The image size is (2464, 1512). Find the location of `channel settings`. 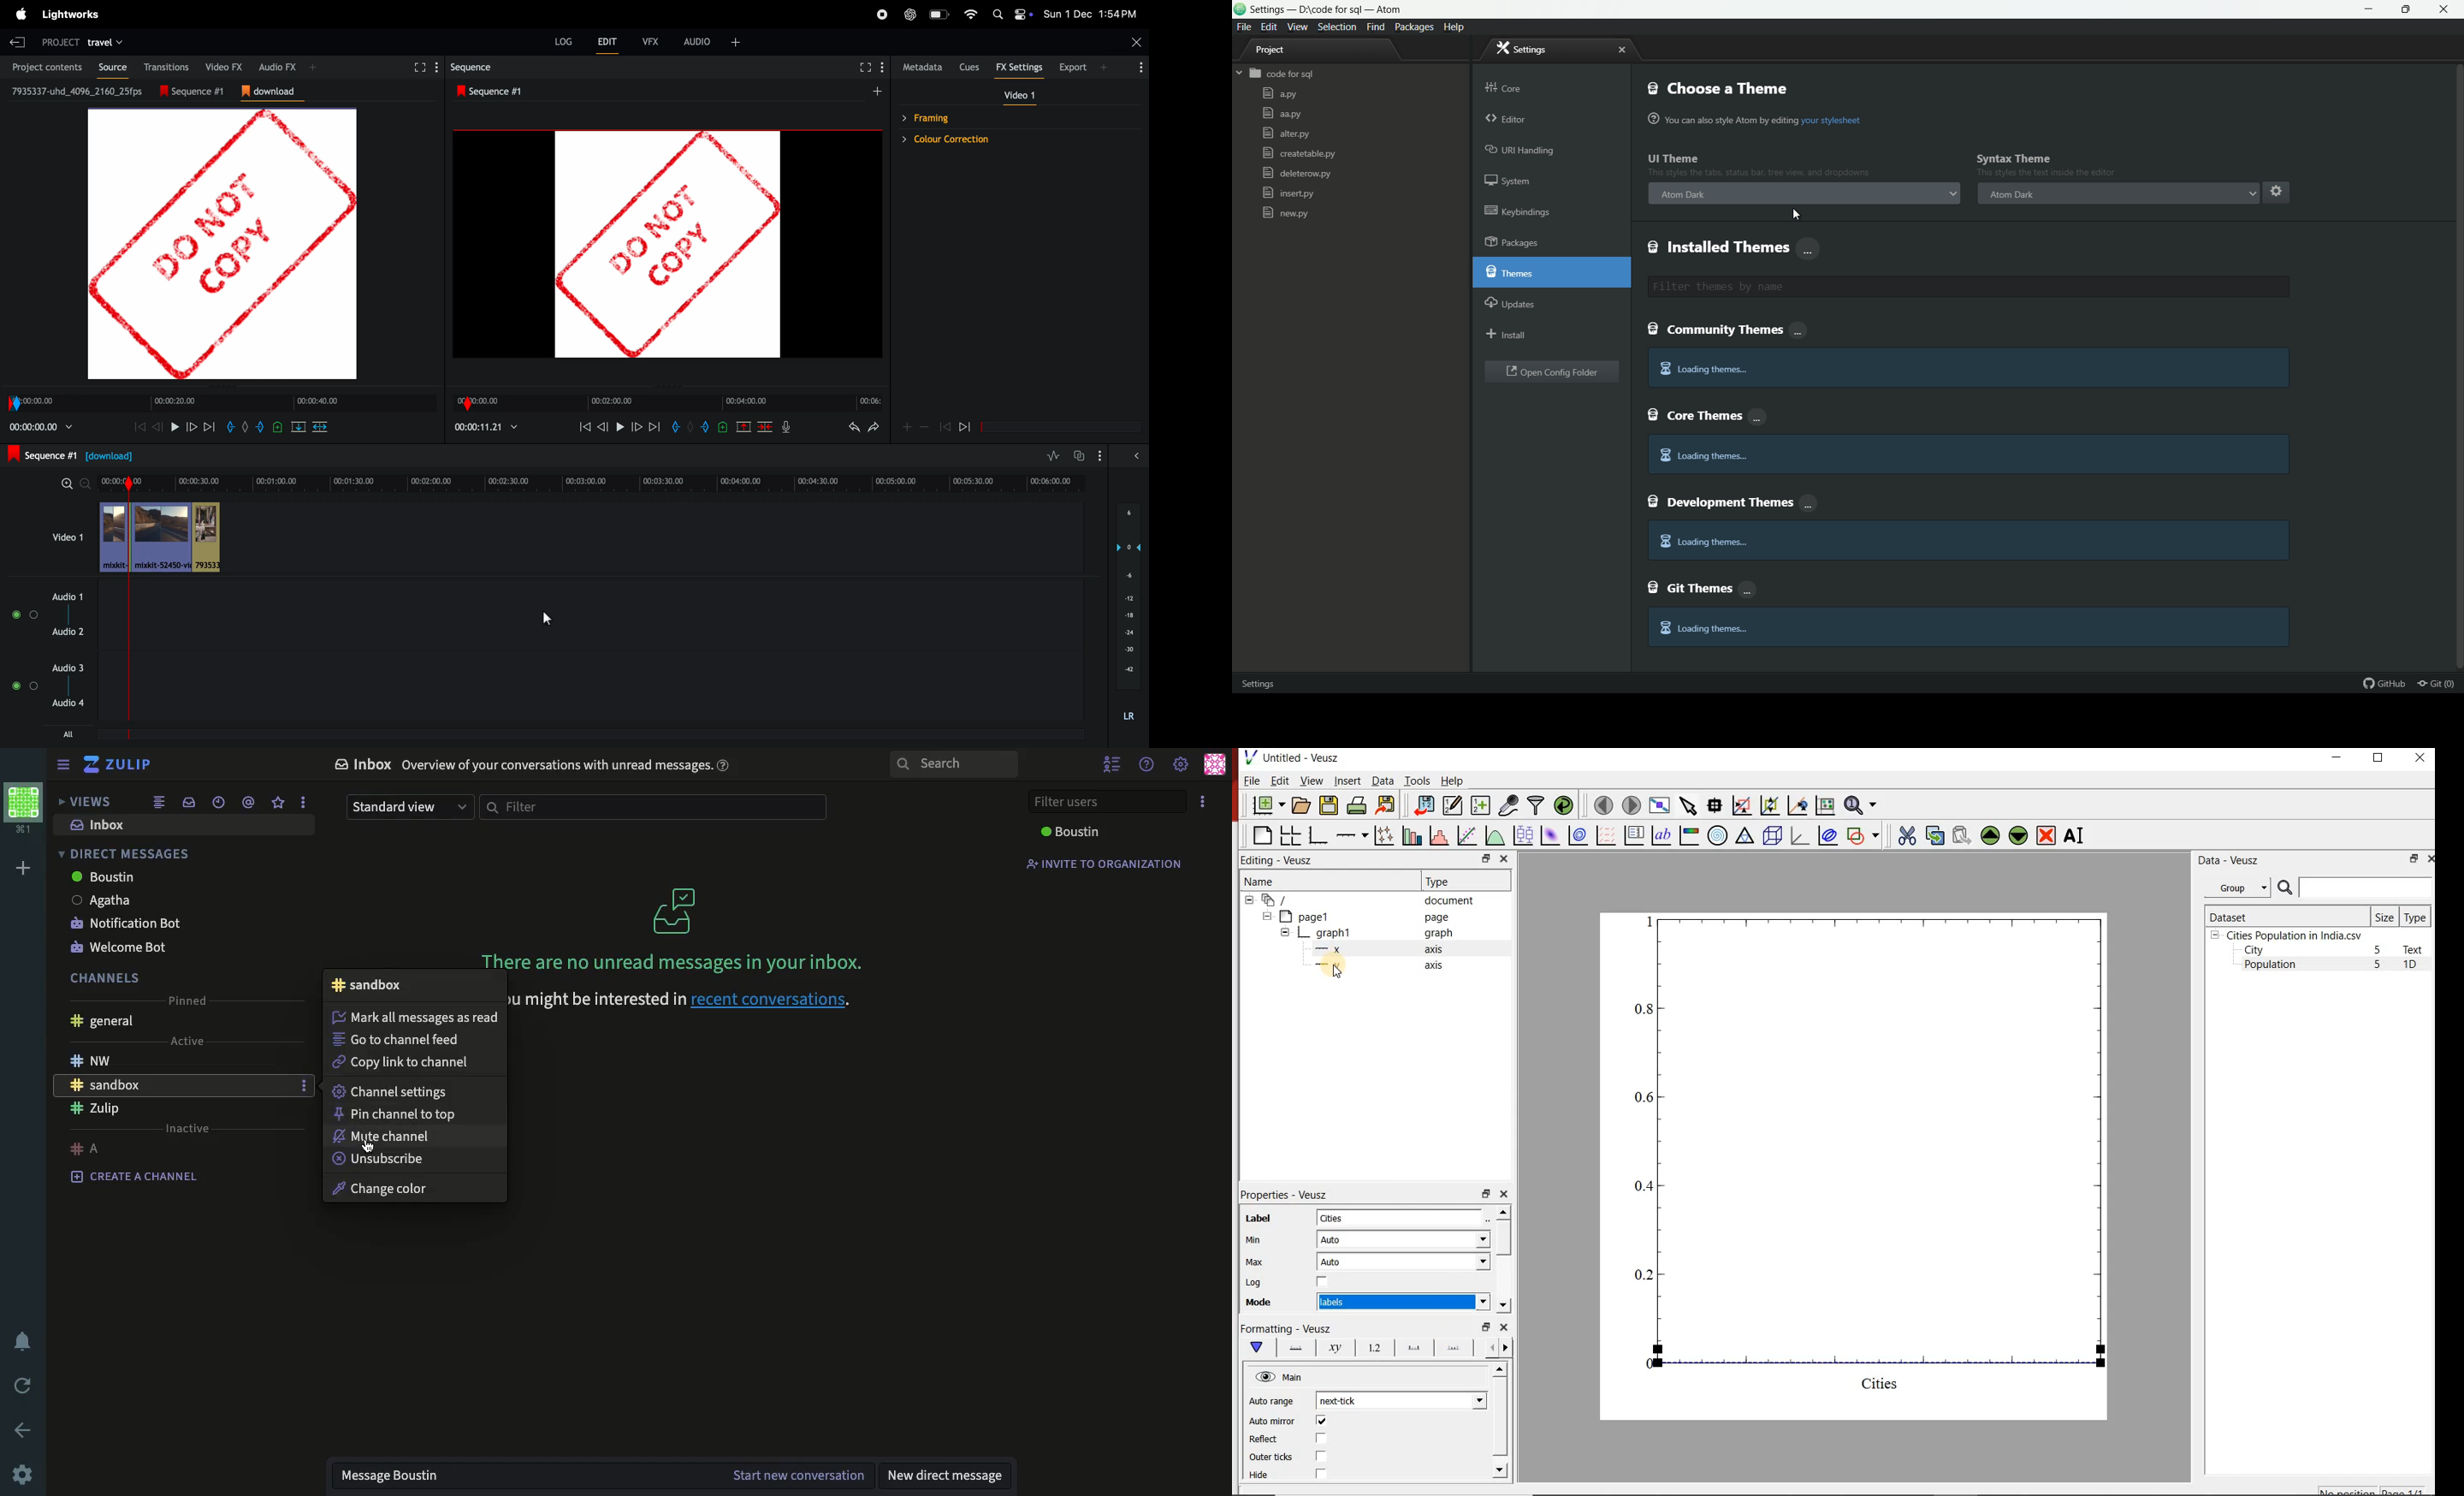

channel settings is located at coordinates (391, 1092).